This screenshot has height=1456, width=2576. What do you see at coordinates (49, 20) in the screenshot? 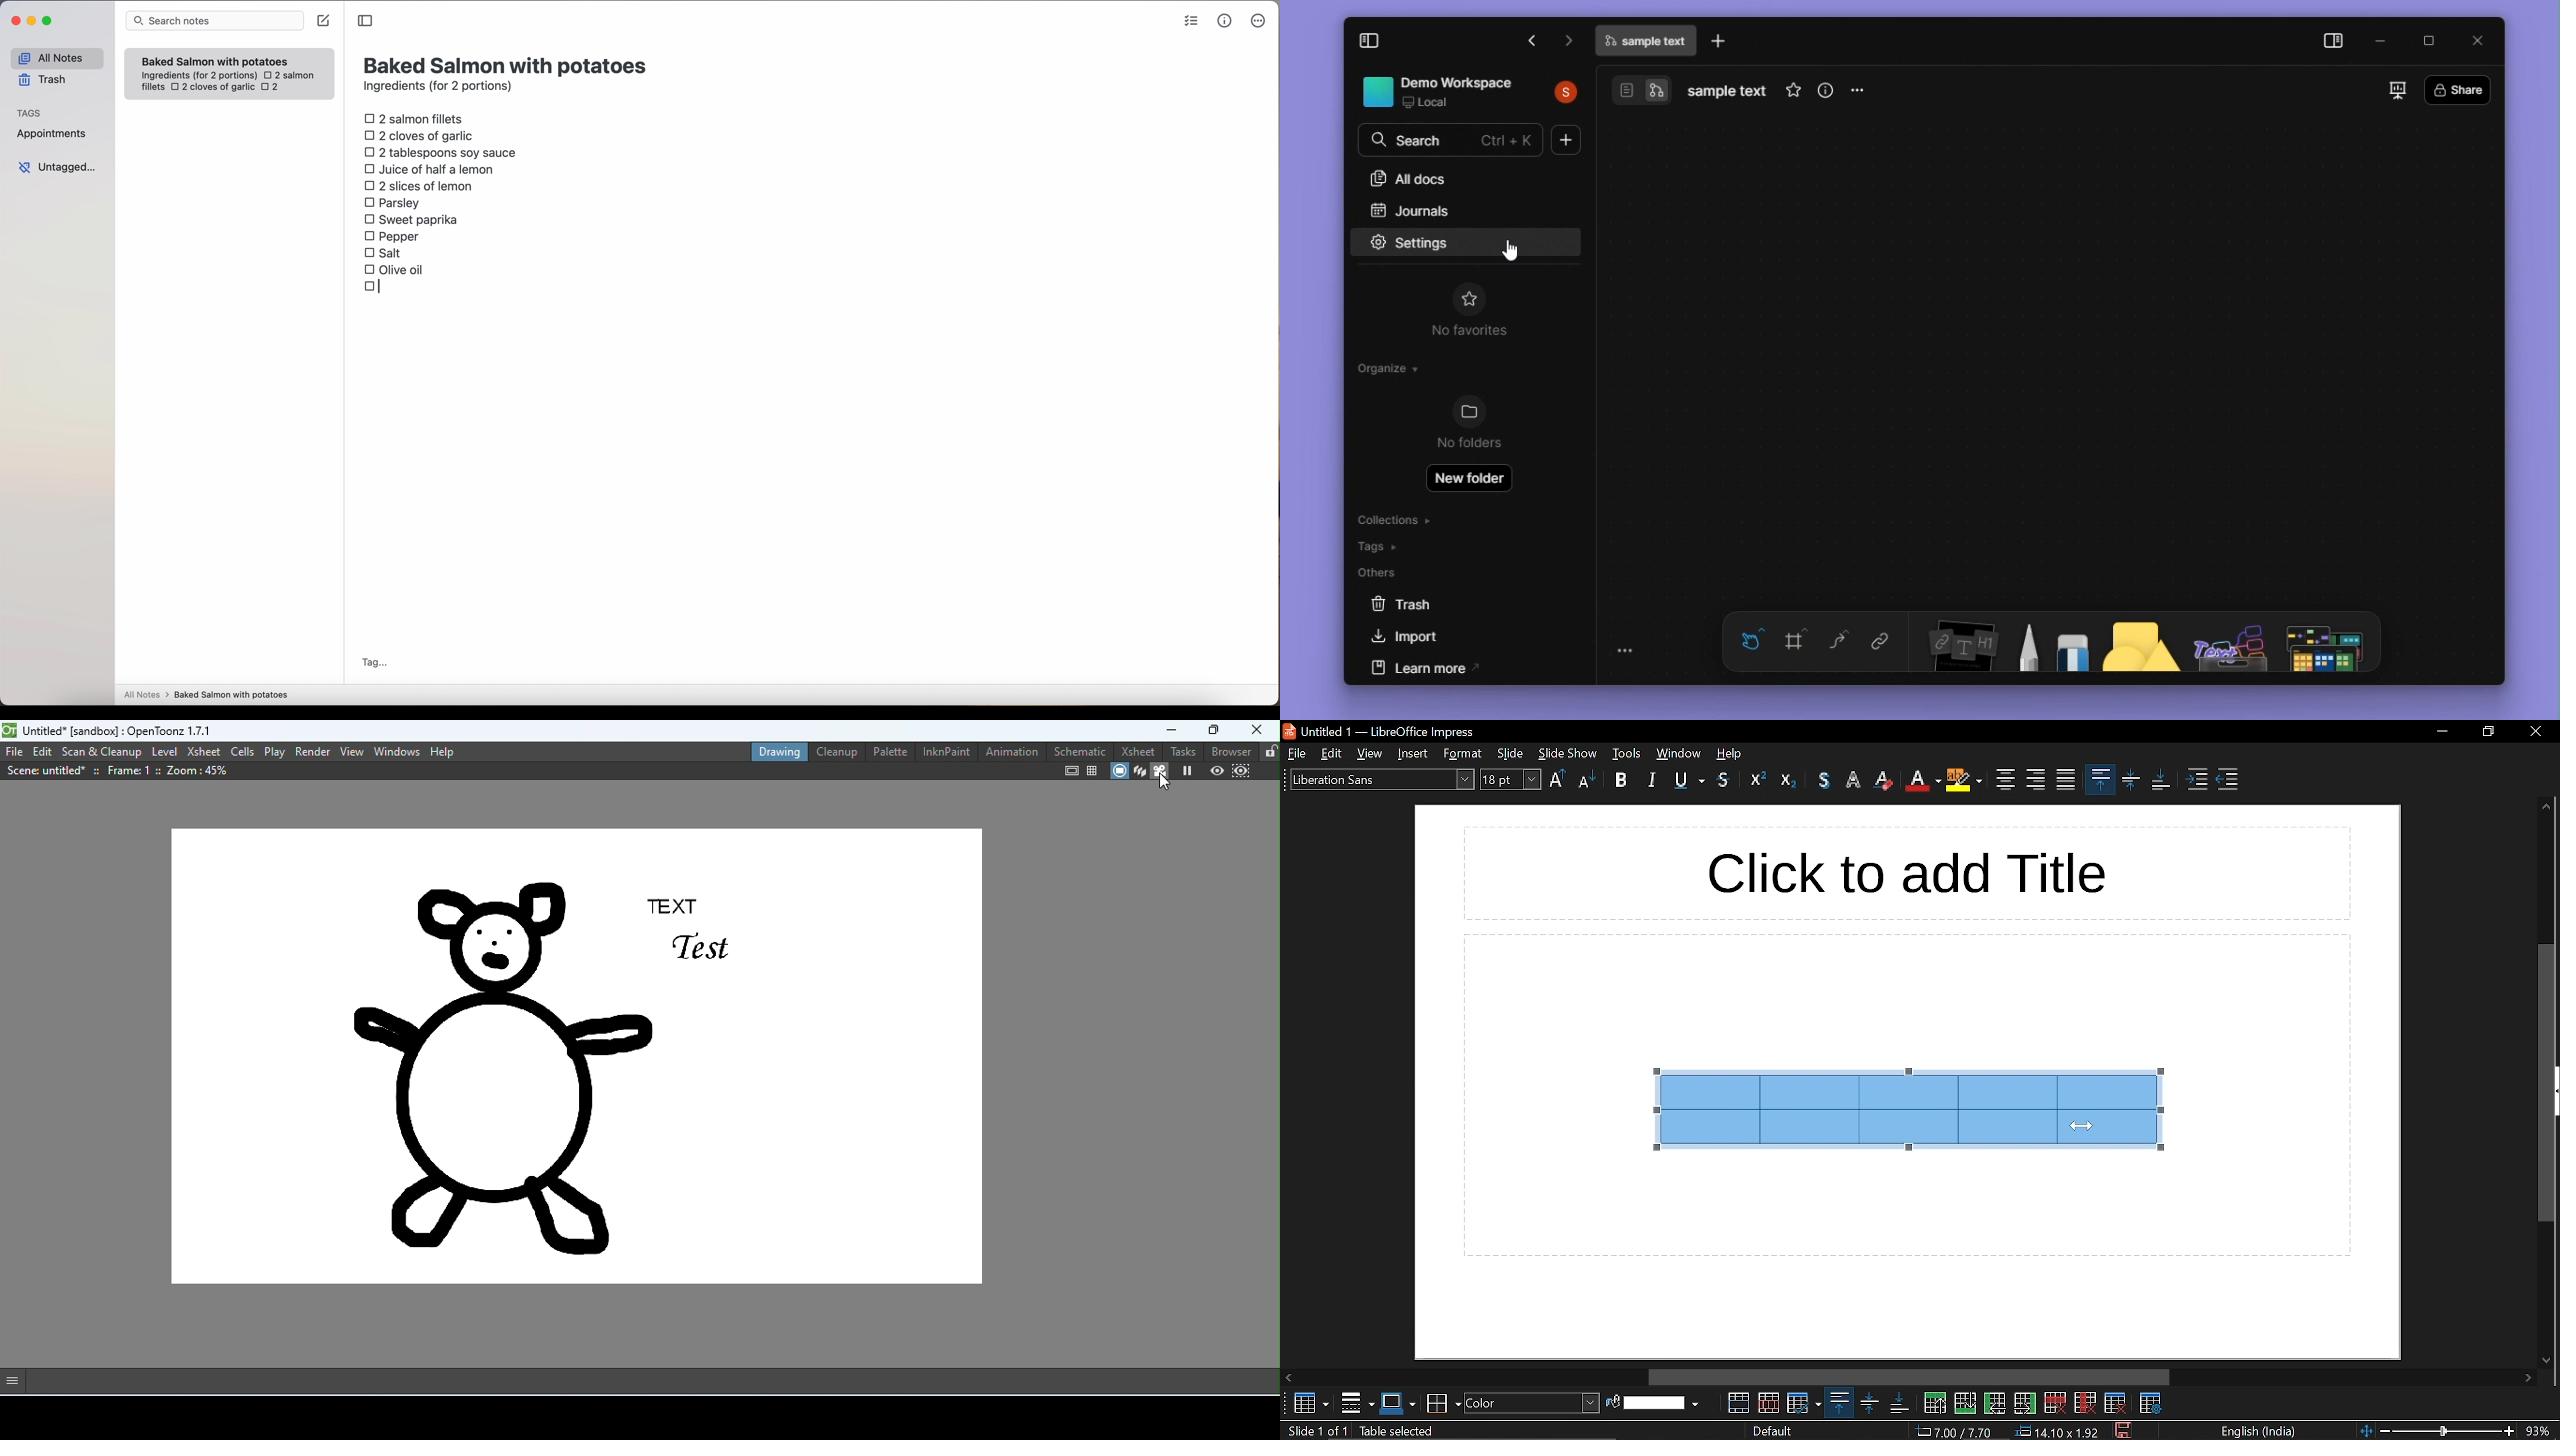
I see `maximize` at bounding box center [49, 20].